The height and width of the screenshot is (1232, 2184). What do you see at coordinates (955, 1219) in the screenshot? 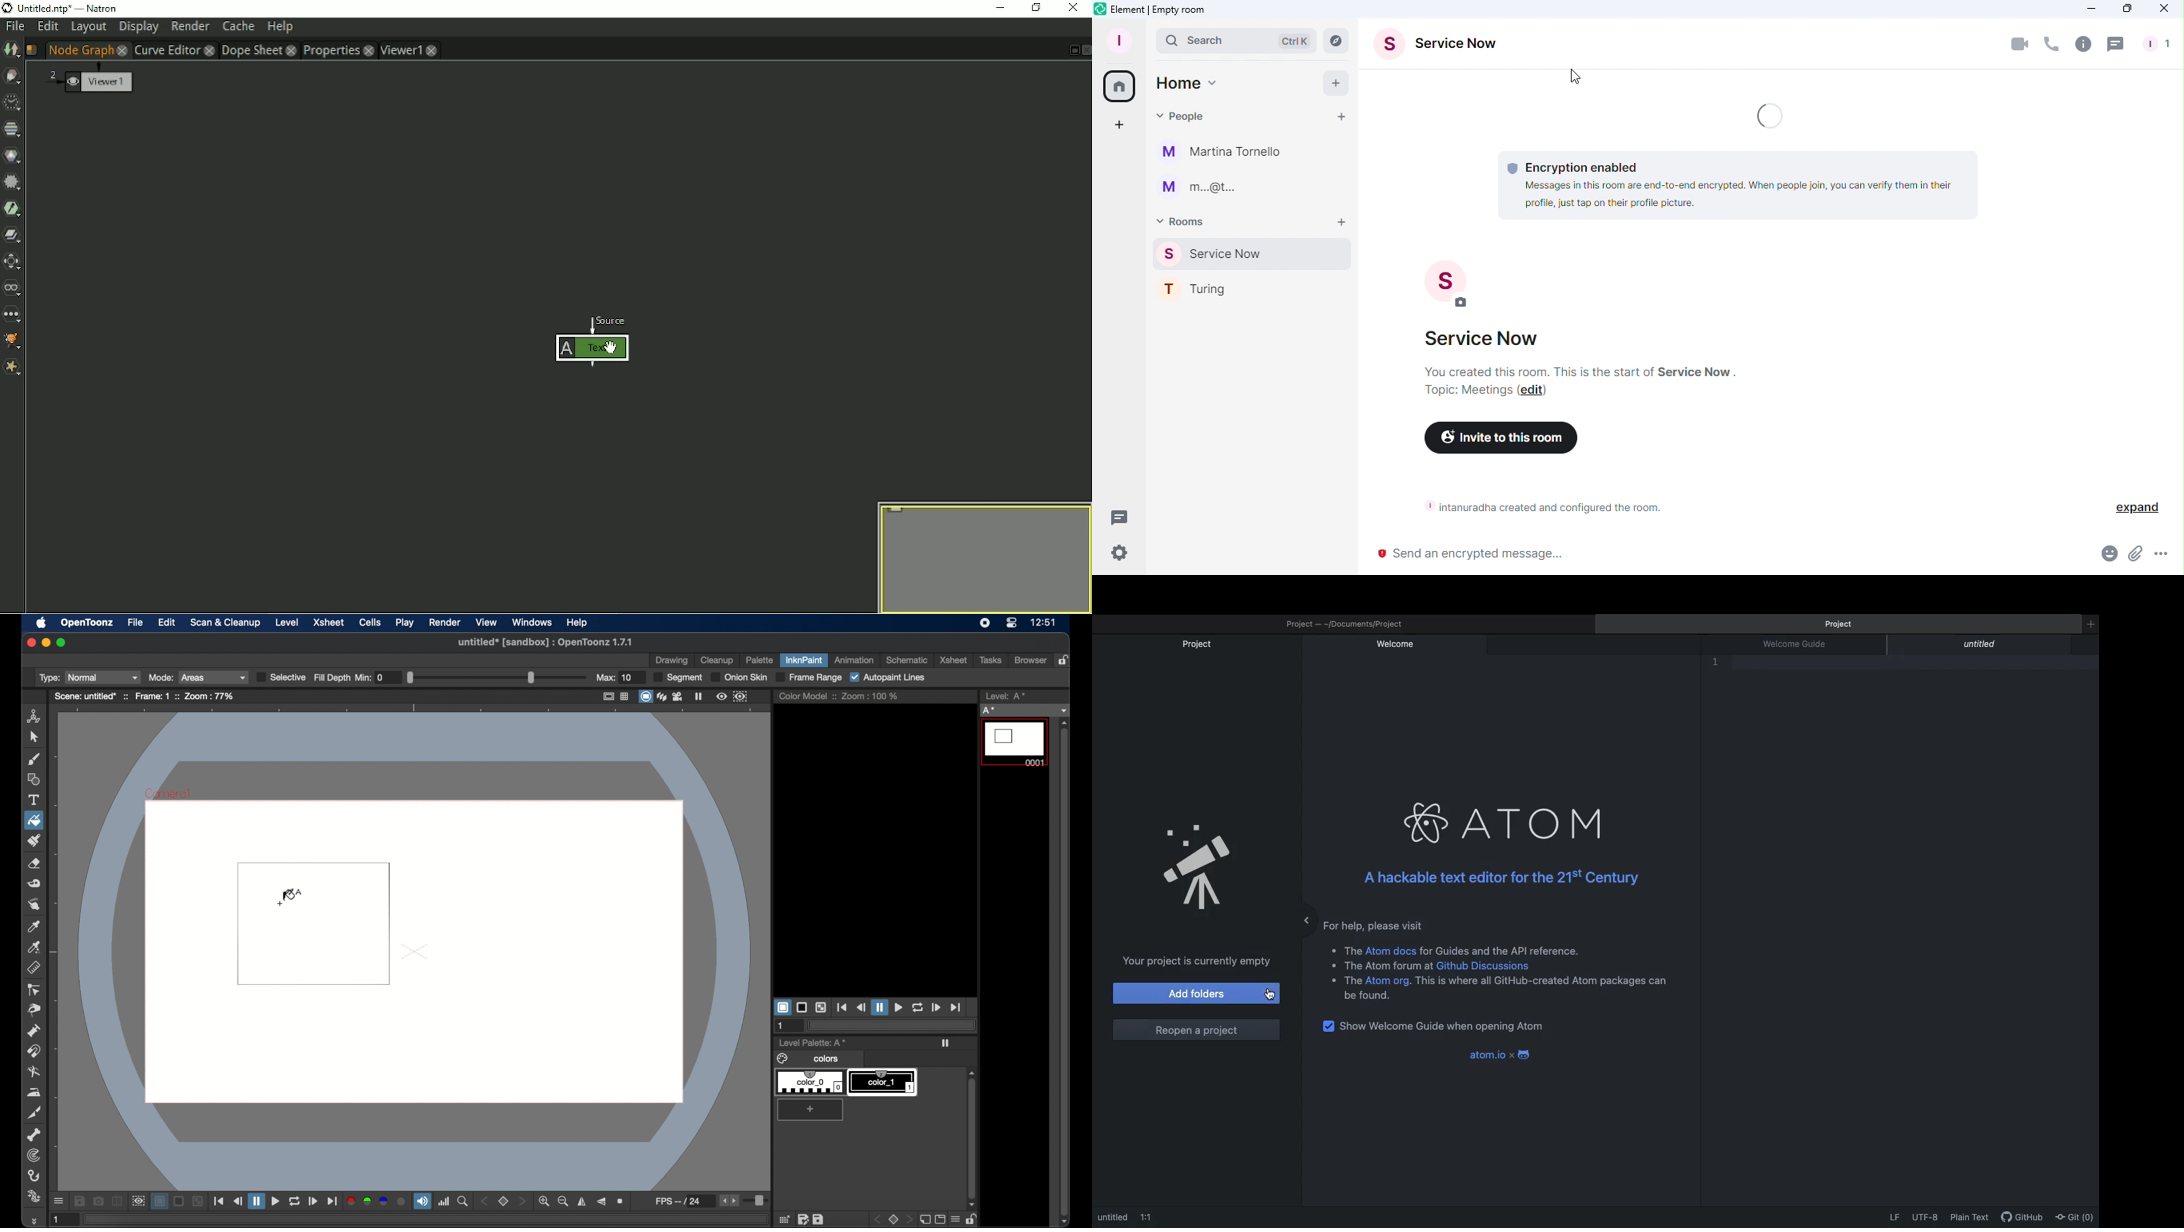
I see `menu` at bounding box center [955, 1219].